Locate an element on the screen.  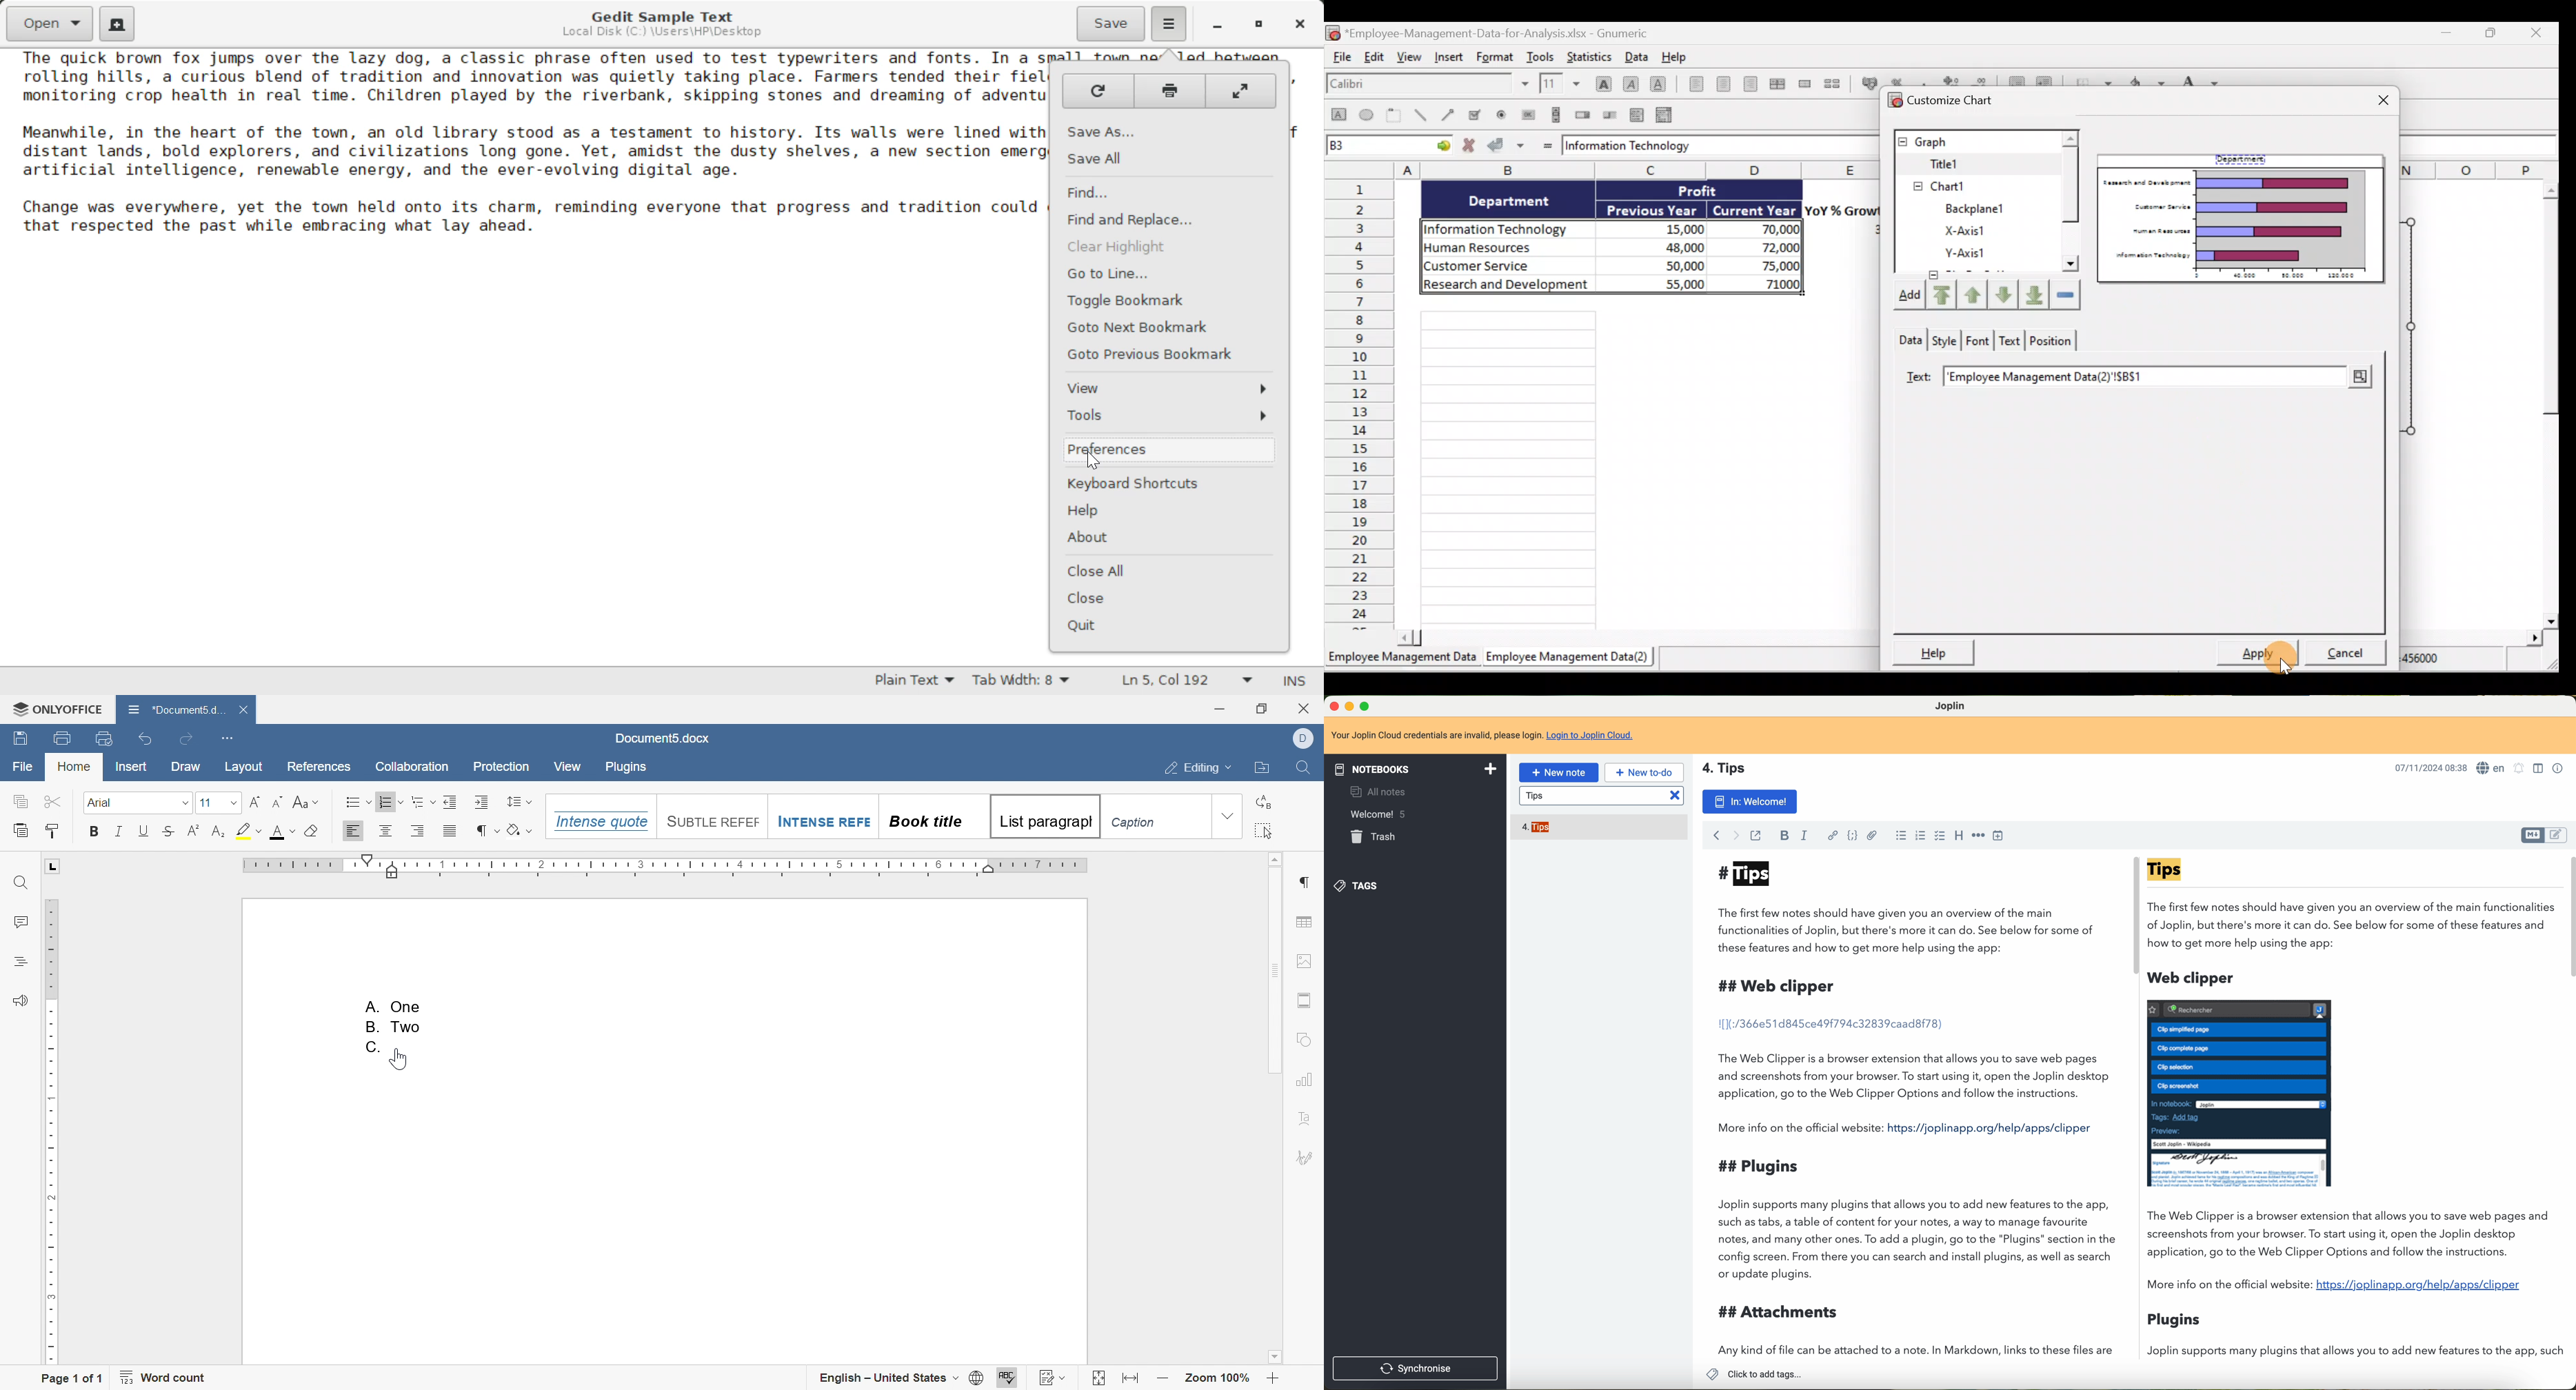
Move top is located at coordinates (1940, 294).